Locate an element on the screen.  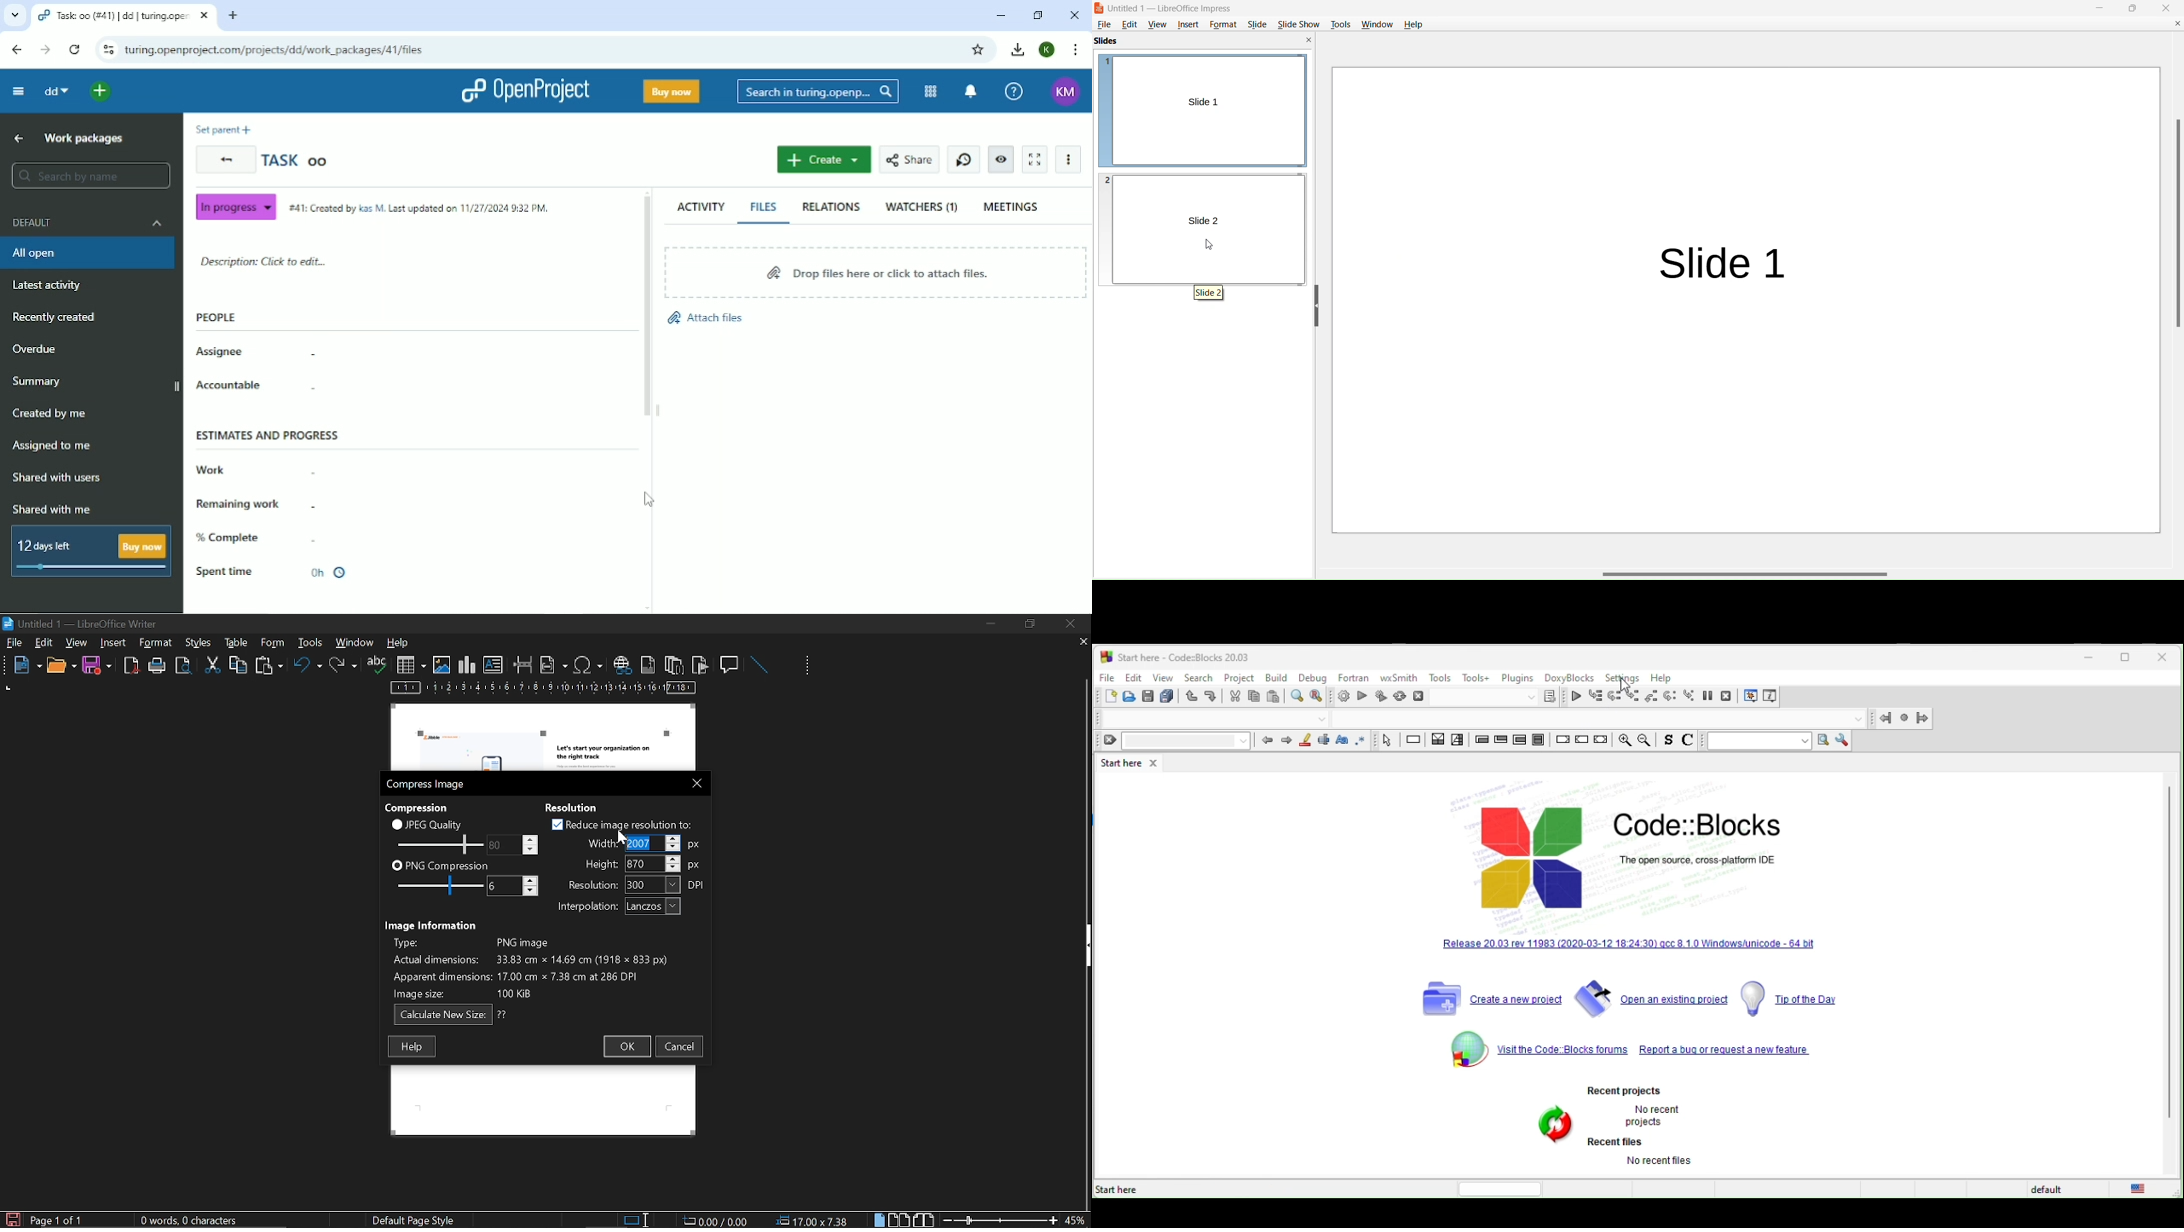
insert bookmark is located at coordinates (701, 665).